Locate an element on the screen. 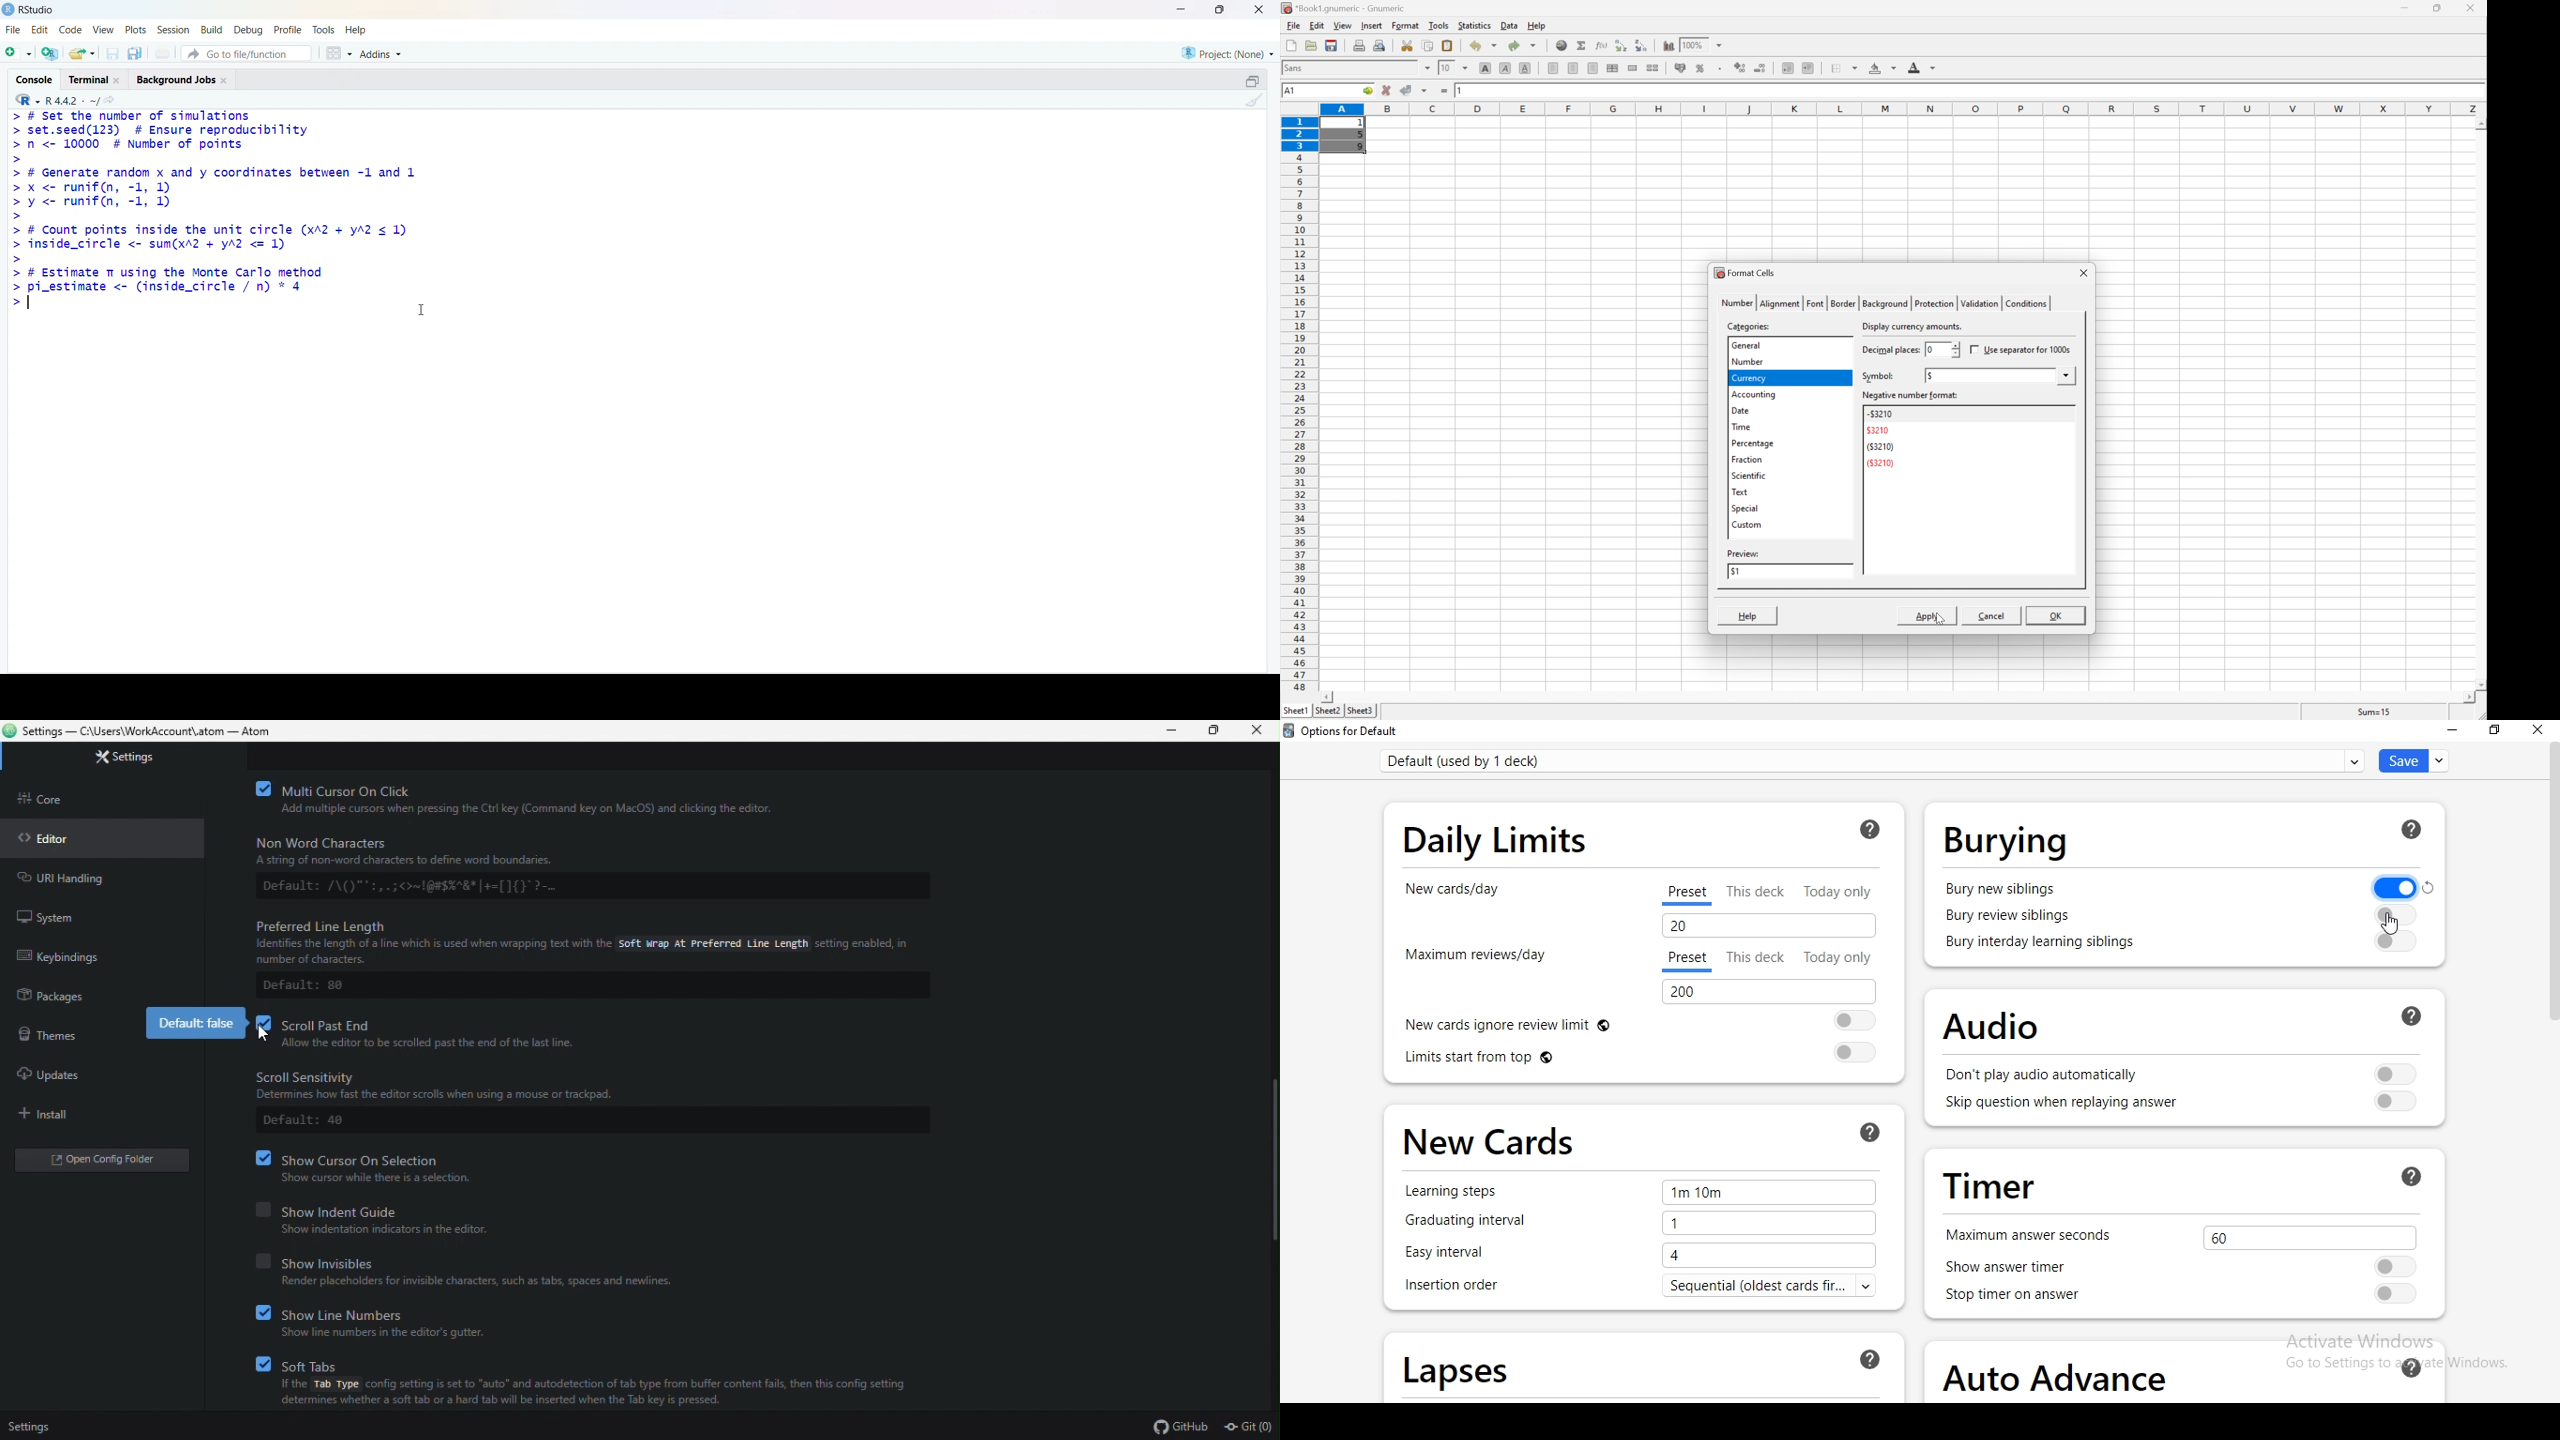 This screenshot has width=2576, height=1456. Save all open documents (Ctrl + Alt + S) is located at coordinates (136, 51).